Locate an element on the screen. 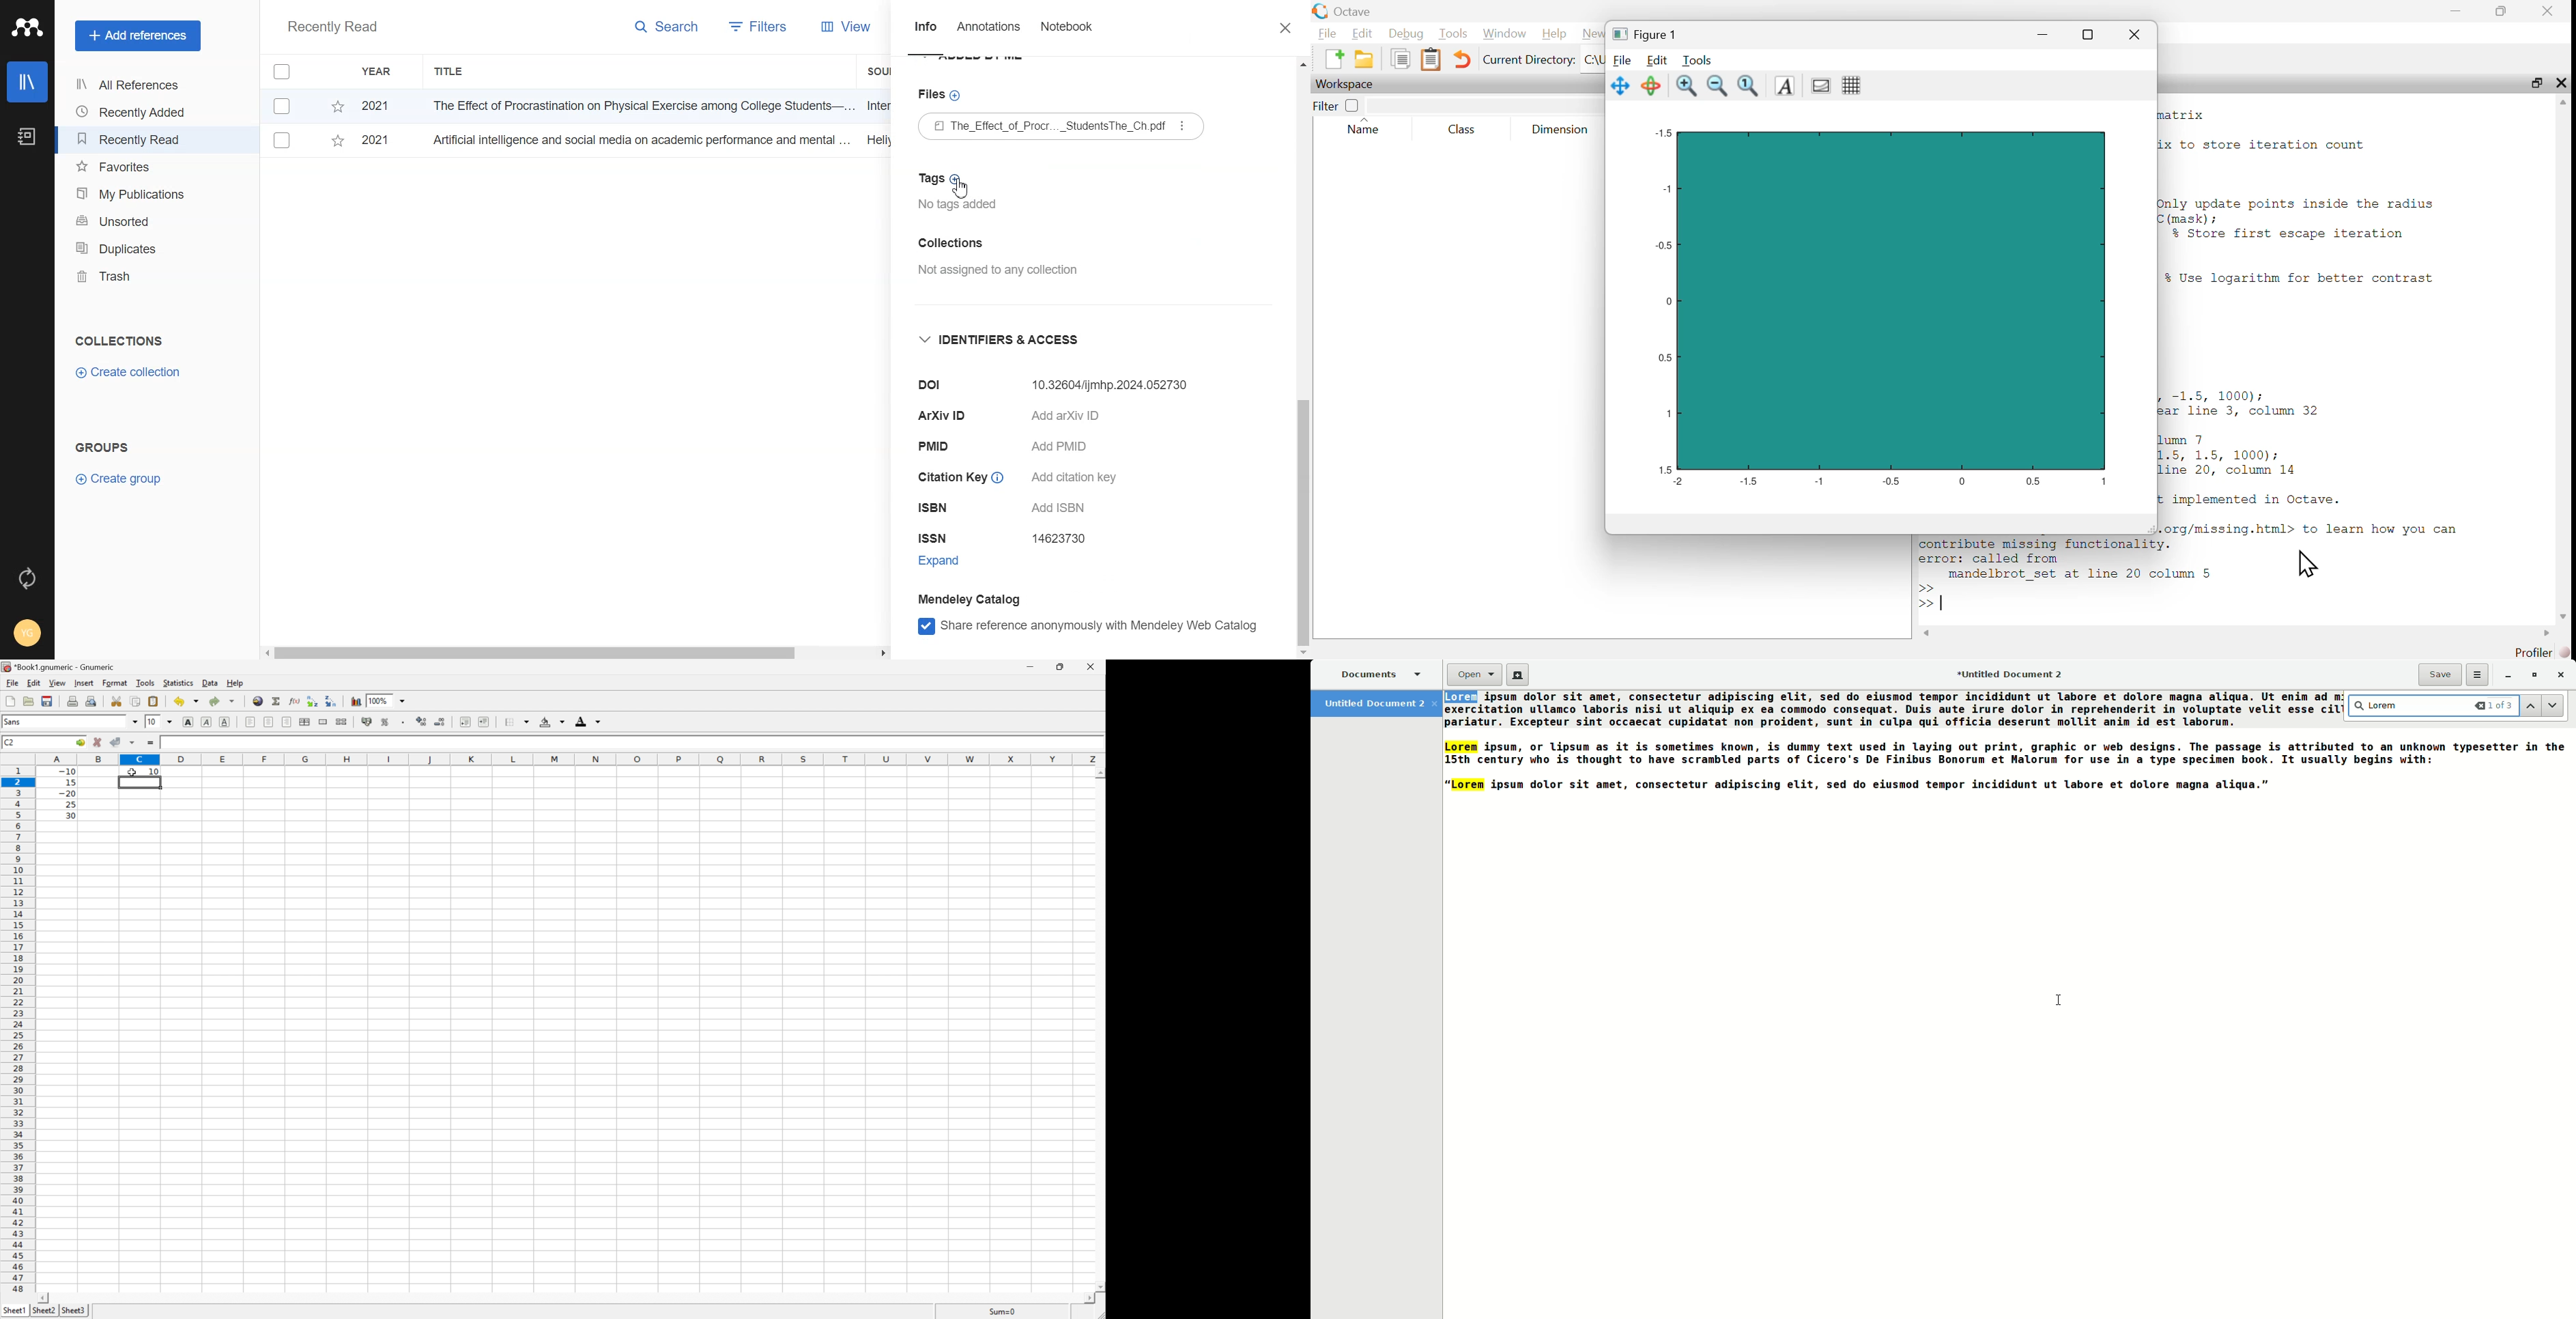  Checkbox is located at coordinates (287, 71).